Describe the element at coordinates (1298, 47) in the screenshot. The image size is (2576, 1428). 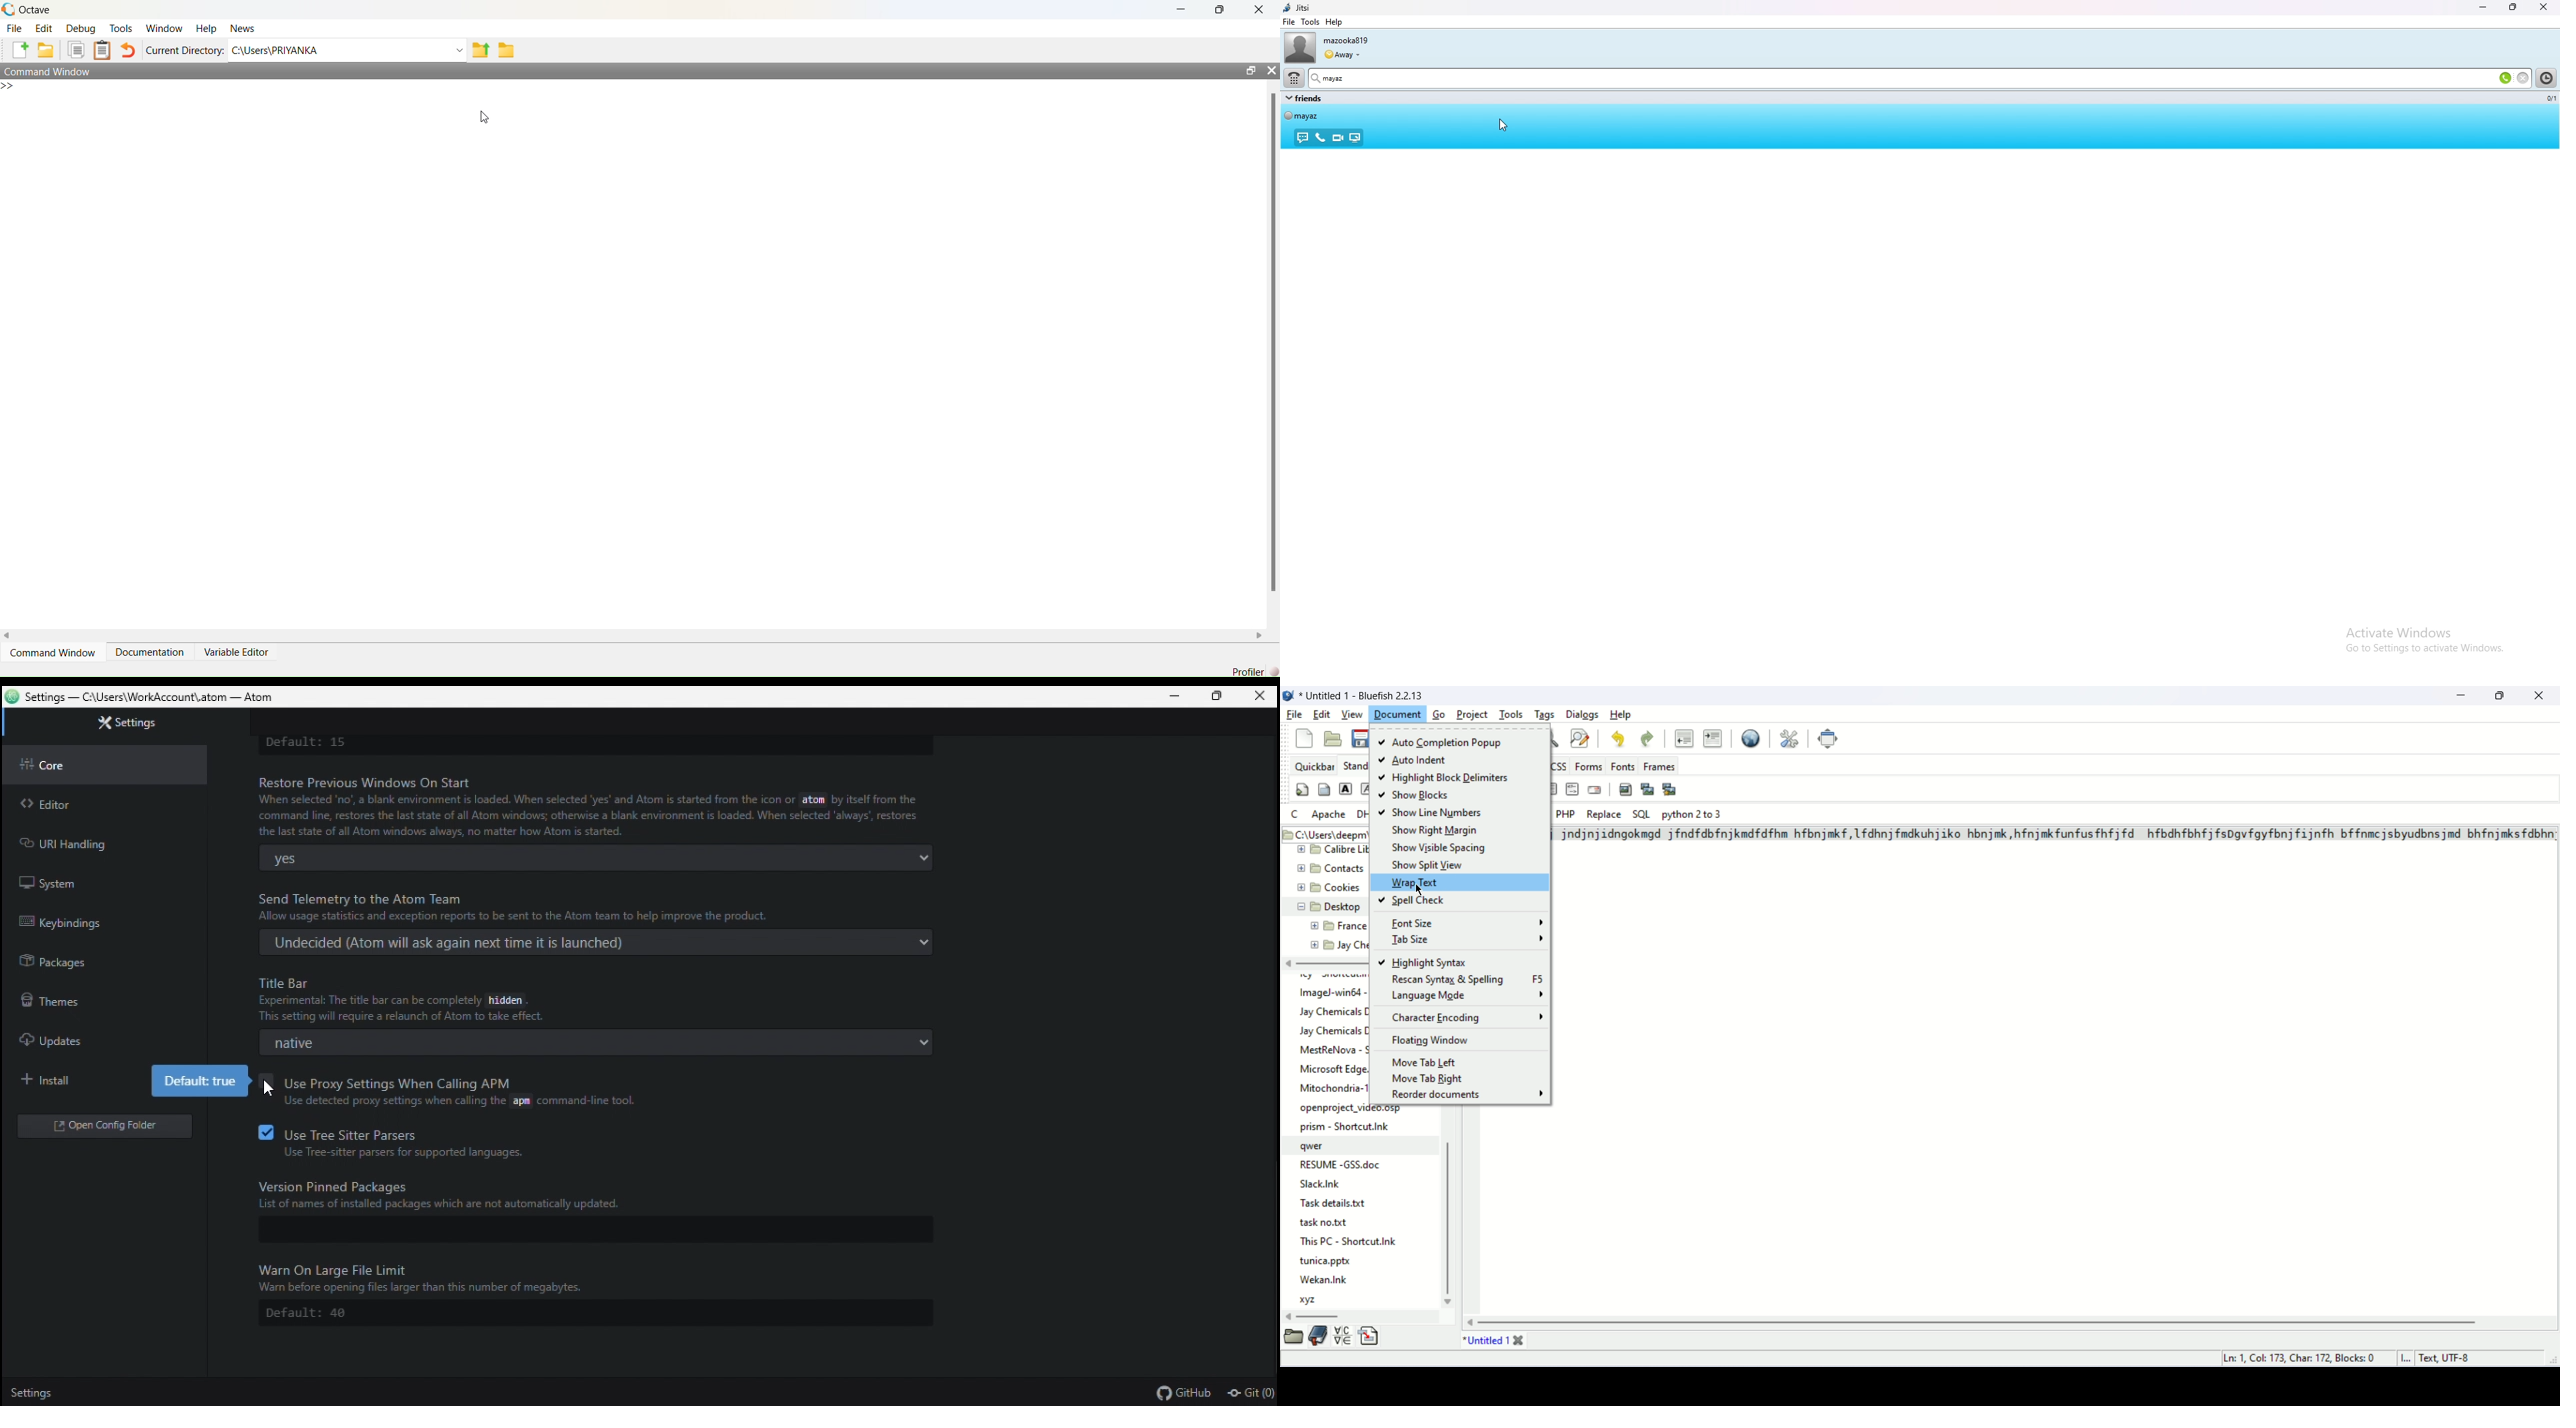
I see `user photo` at that location.